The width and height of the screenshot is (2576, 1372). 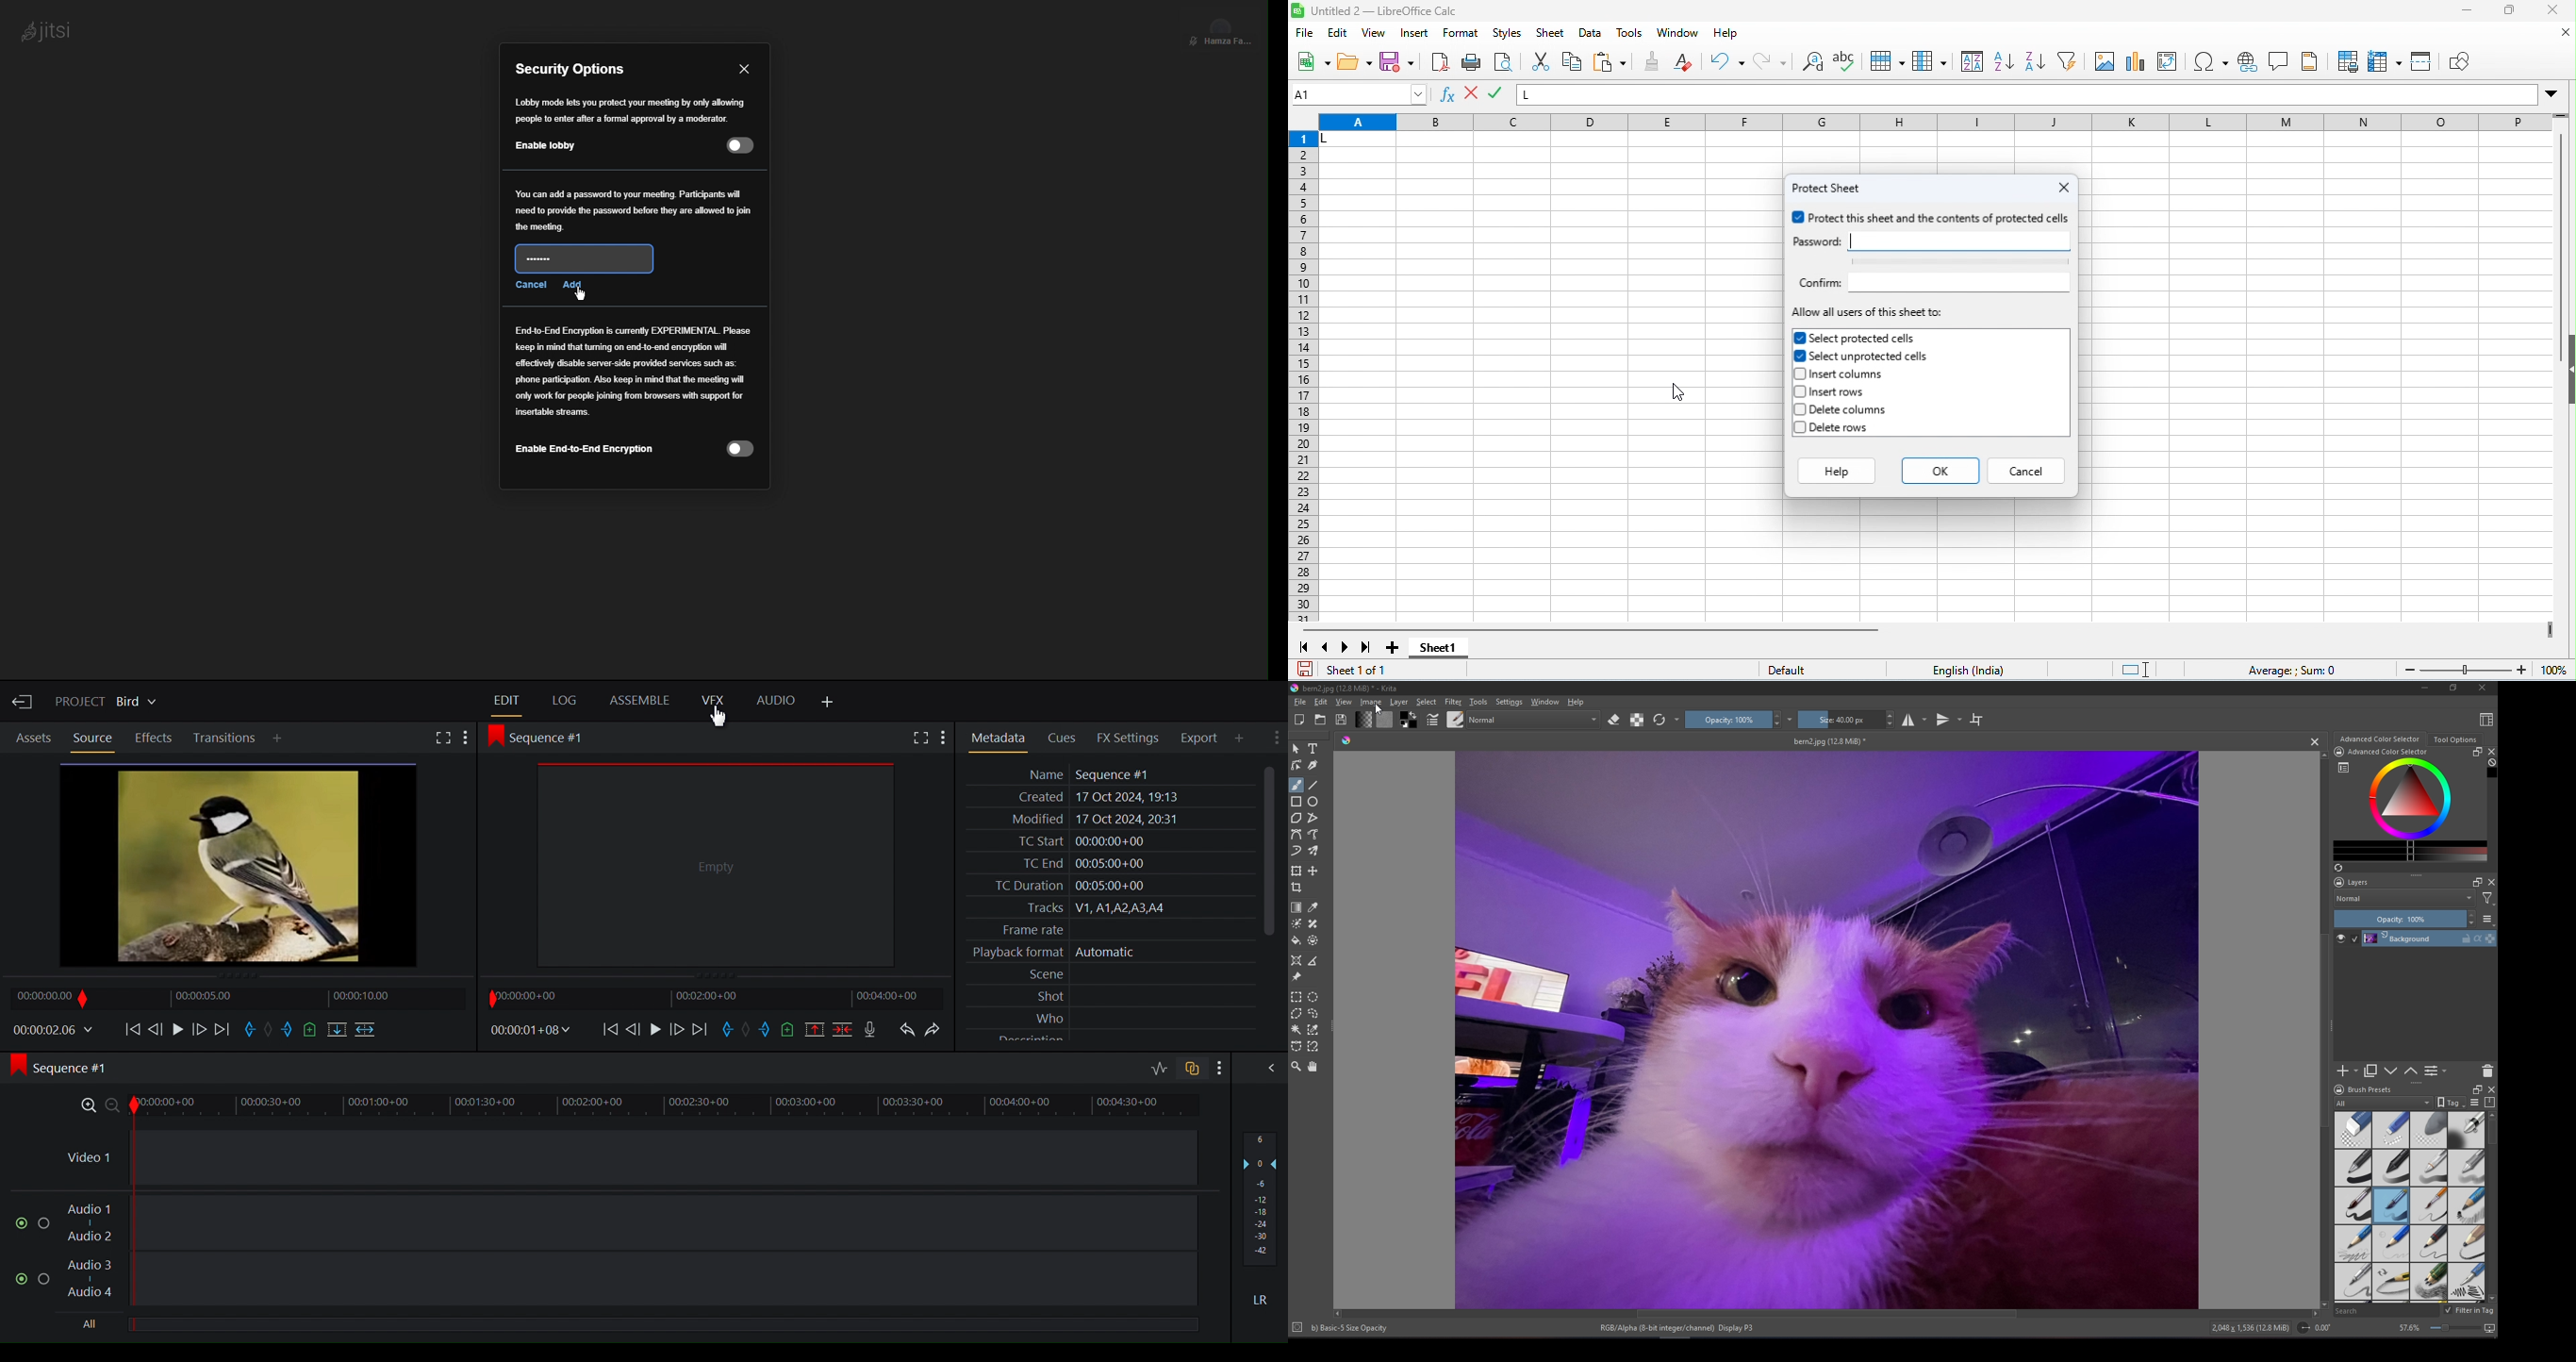 What do you see at coordinates (23, 700) in the screenshot?
I see `Exit Current Project` at bounding box center [23, 700].